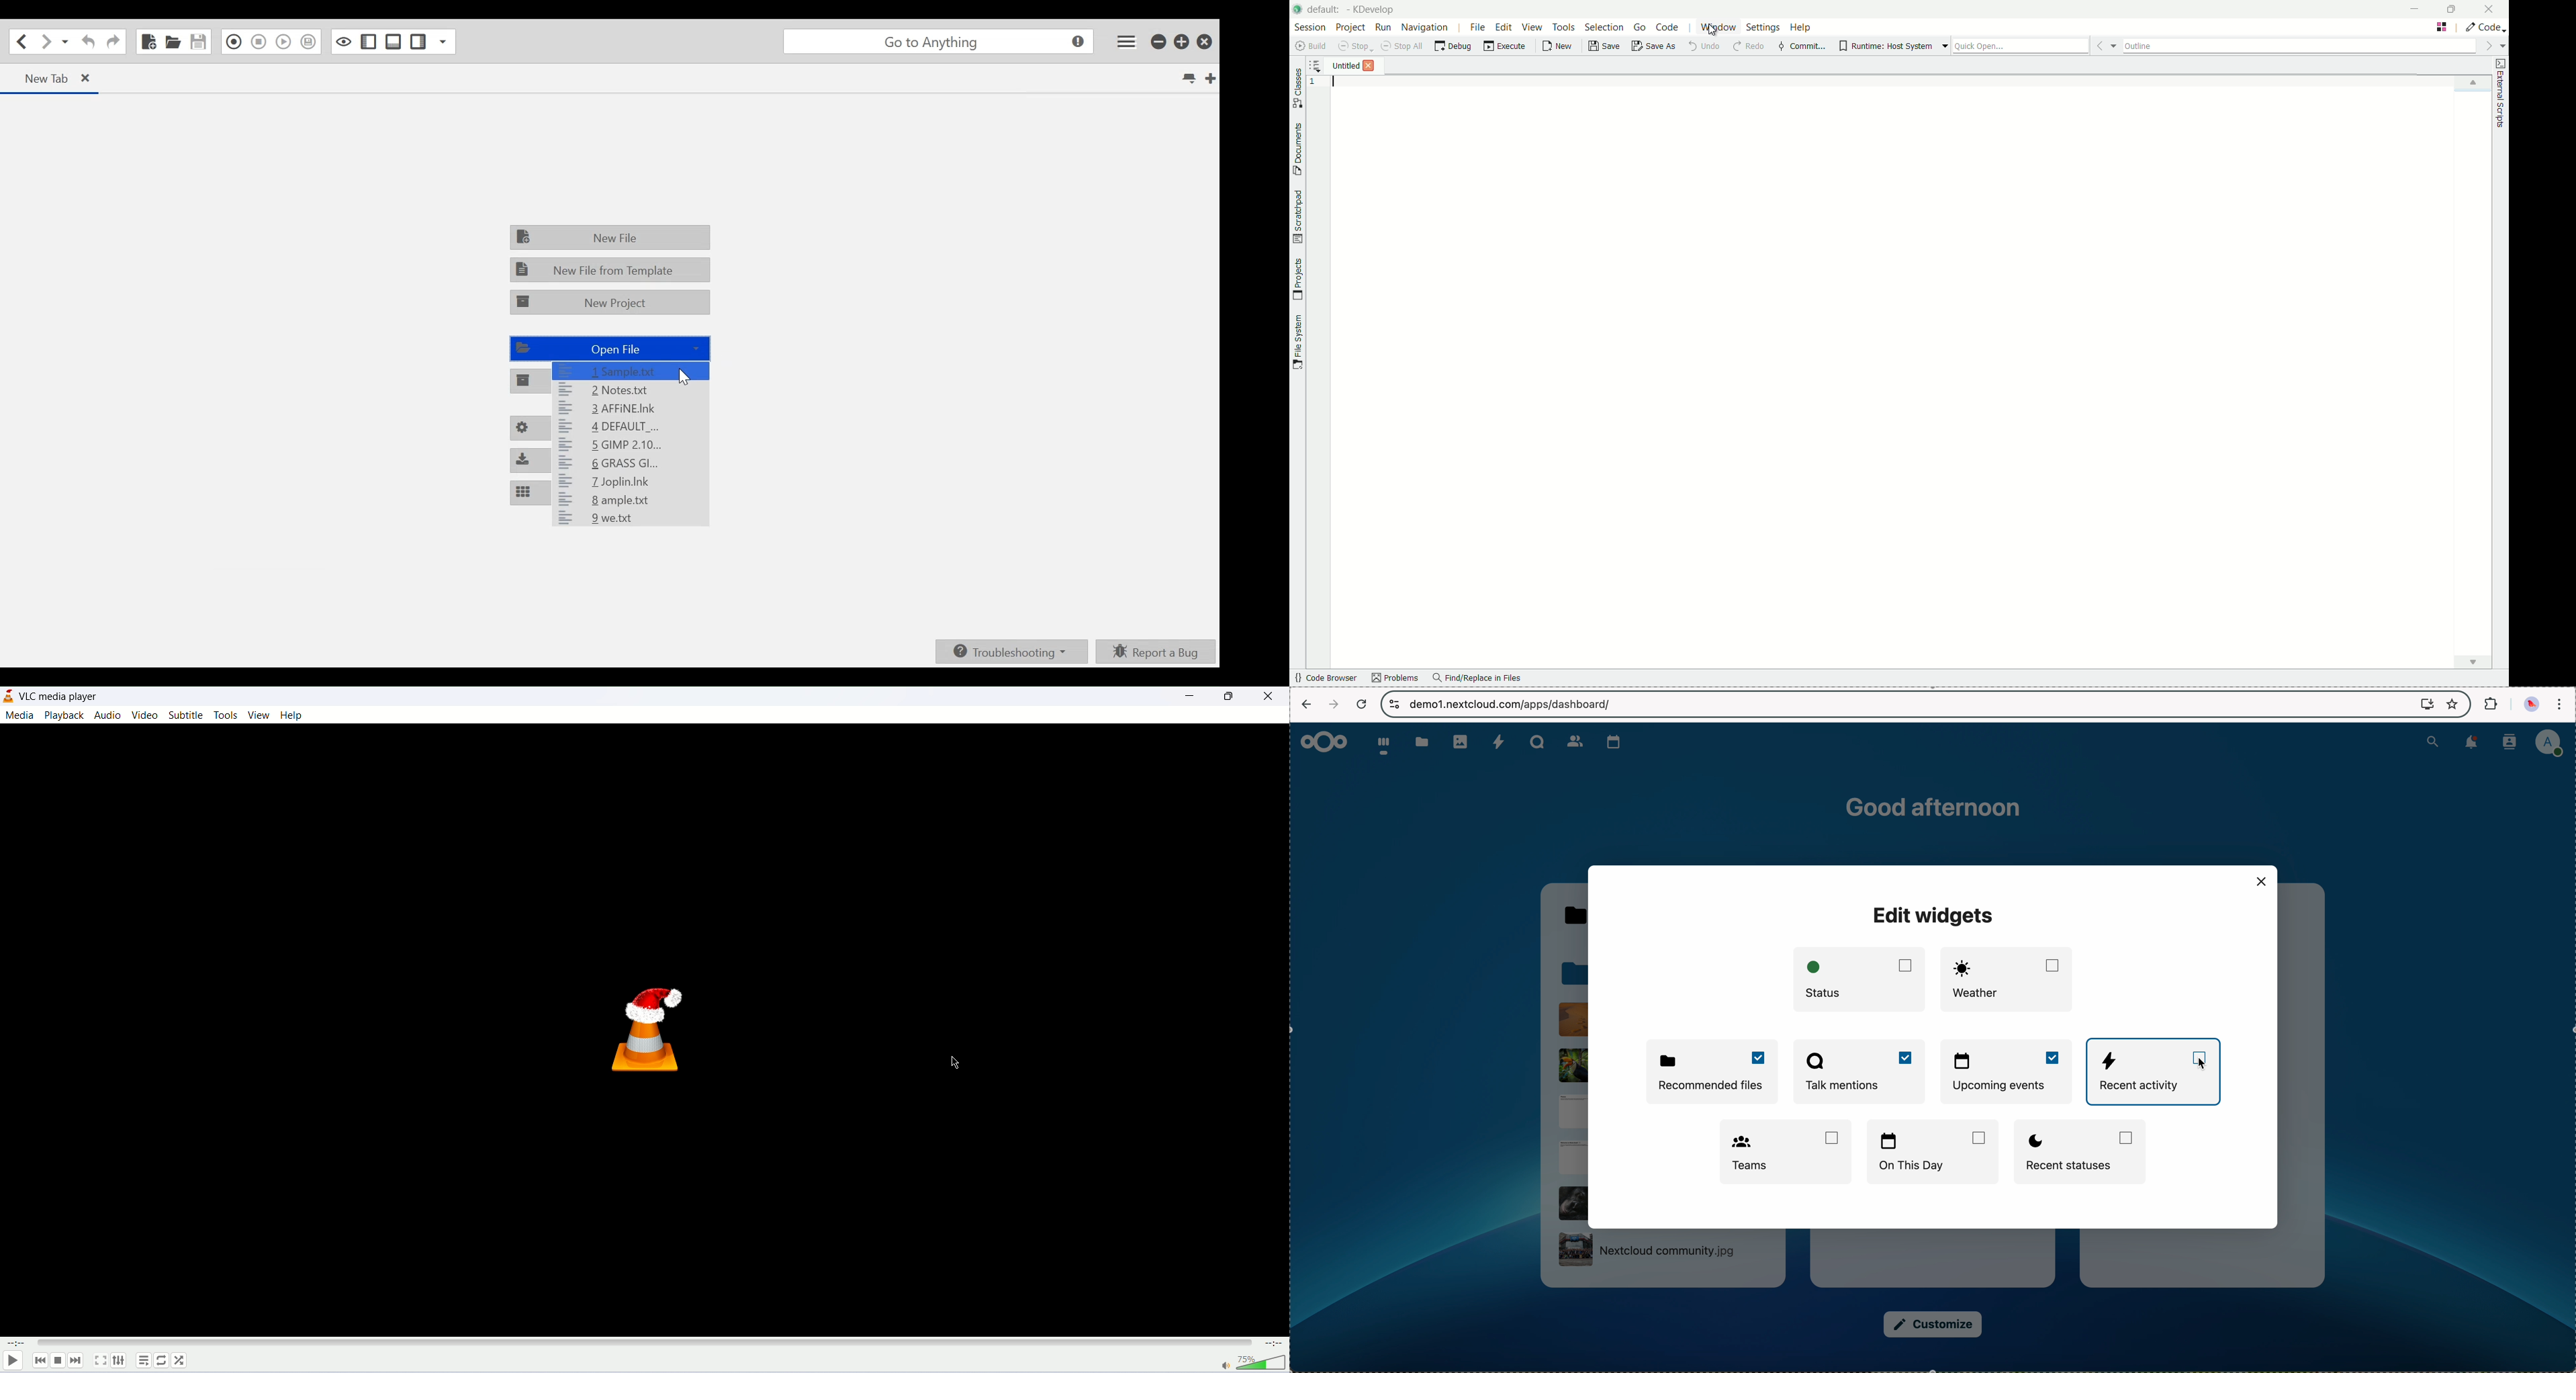 The height and width of the screenshot is (1400, 2576). What do you see at coordinates (367, 42) in the screenshot?
I see `Show/Hide Left pane` at bounding box center [367, 42].